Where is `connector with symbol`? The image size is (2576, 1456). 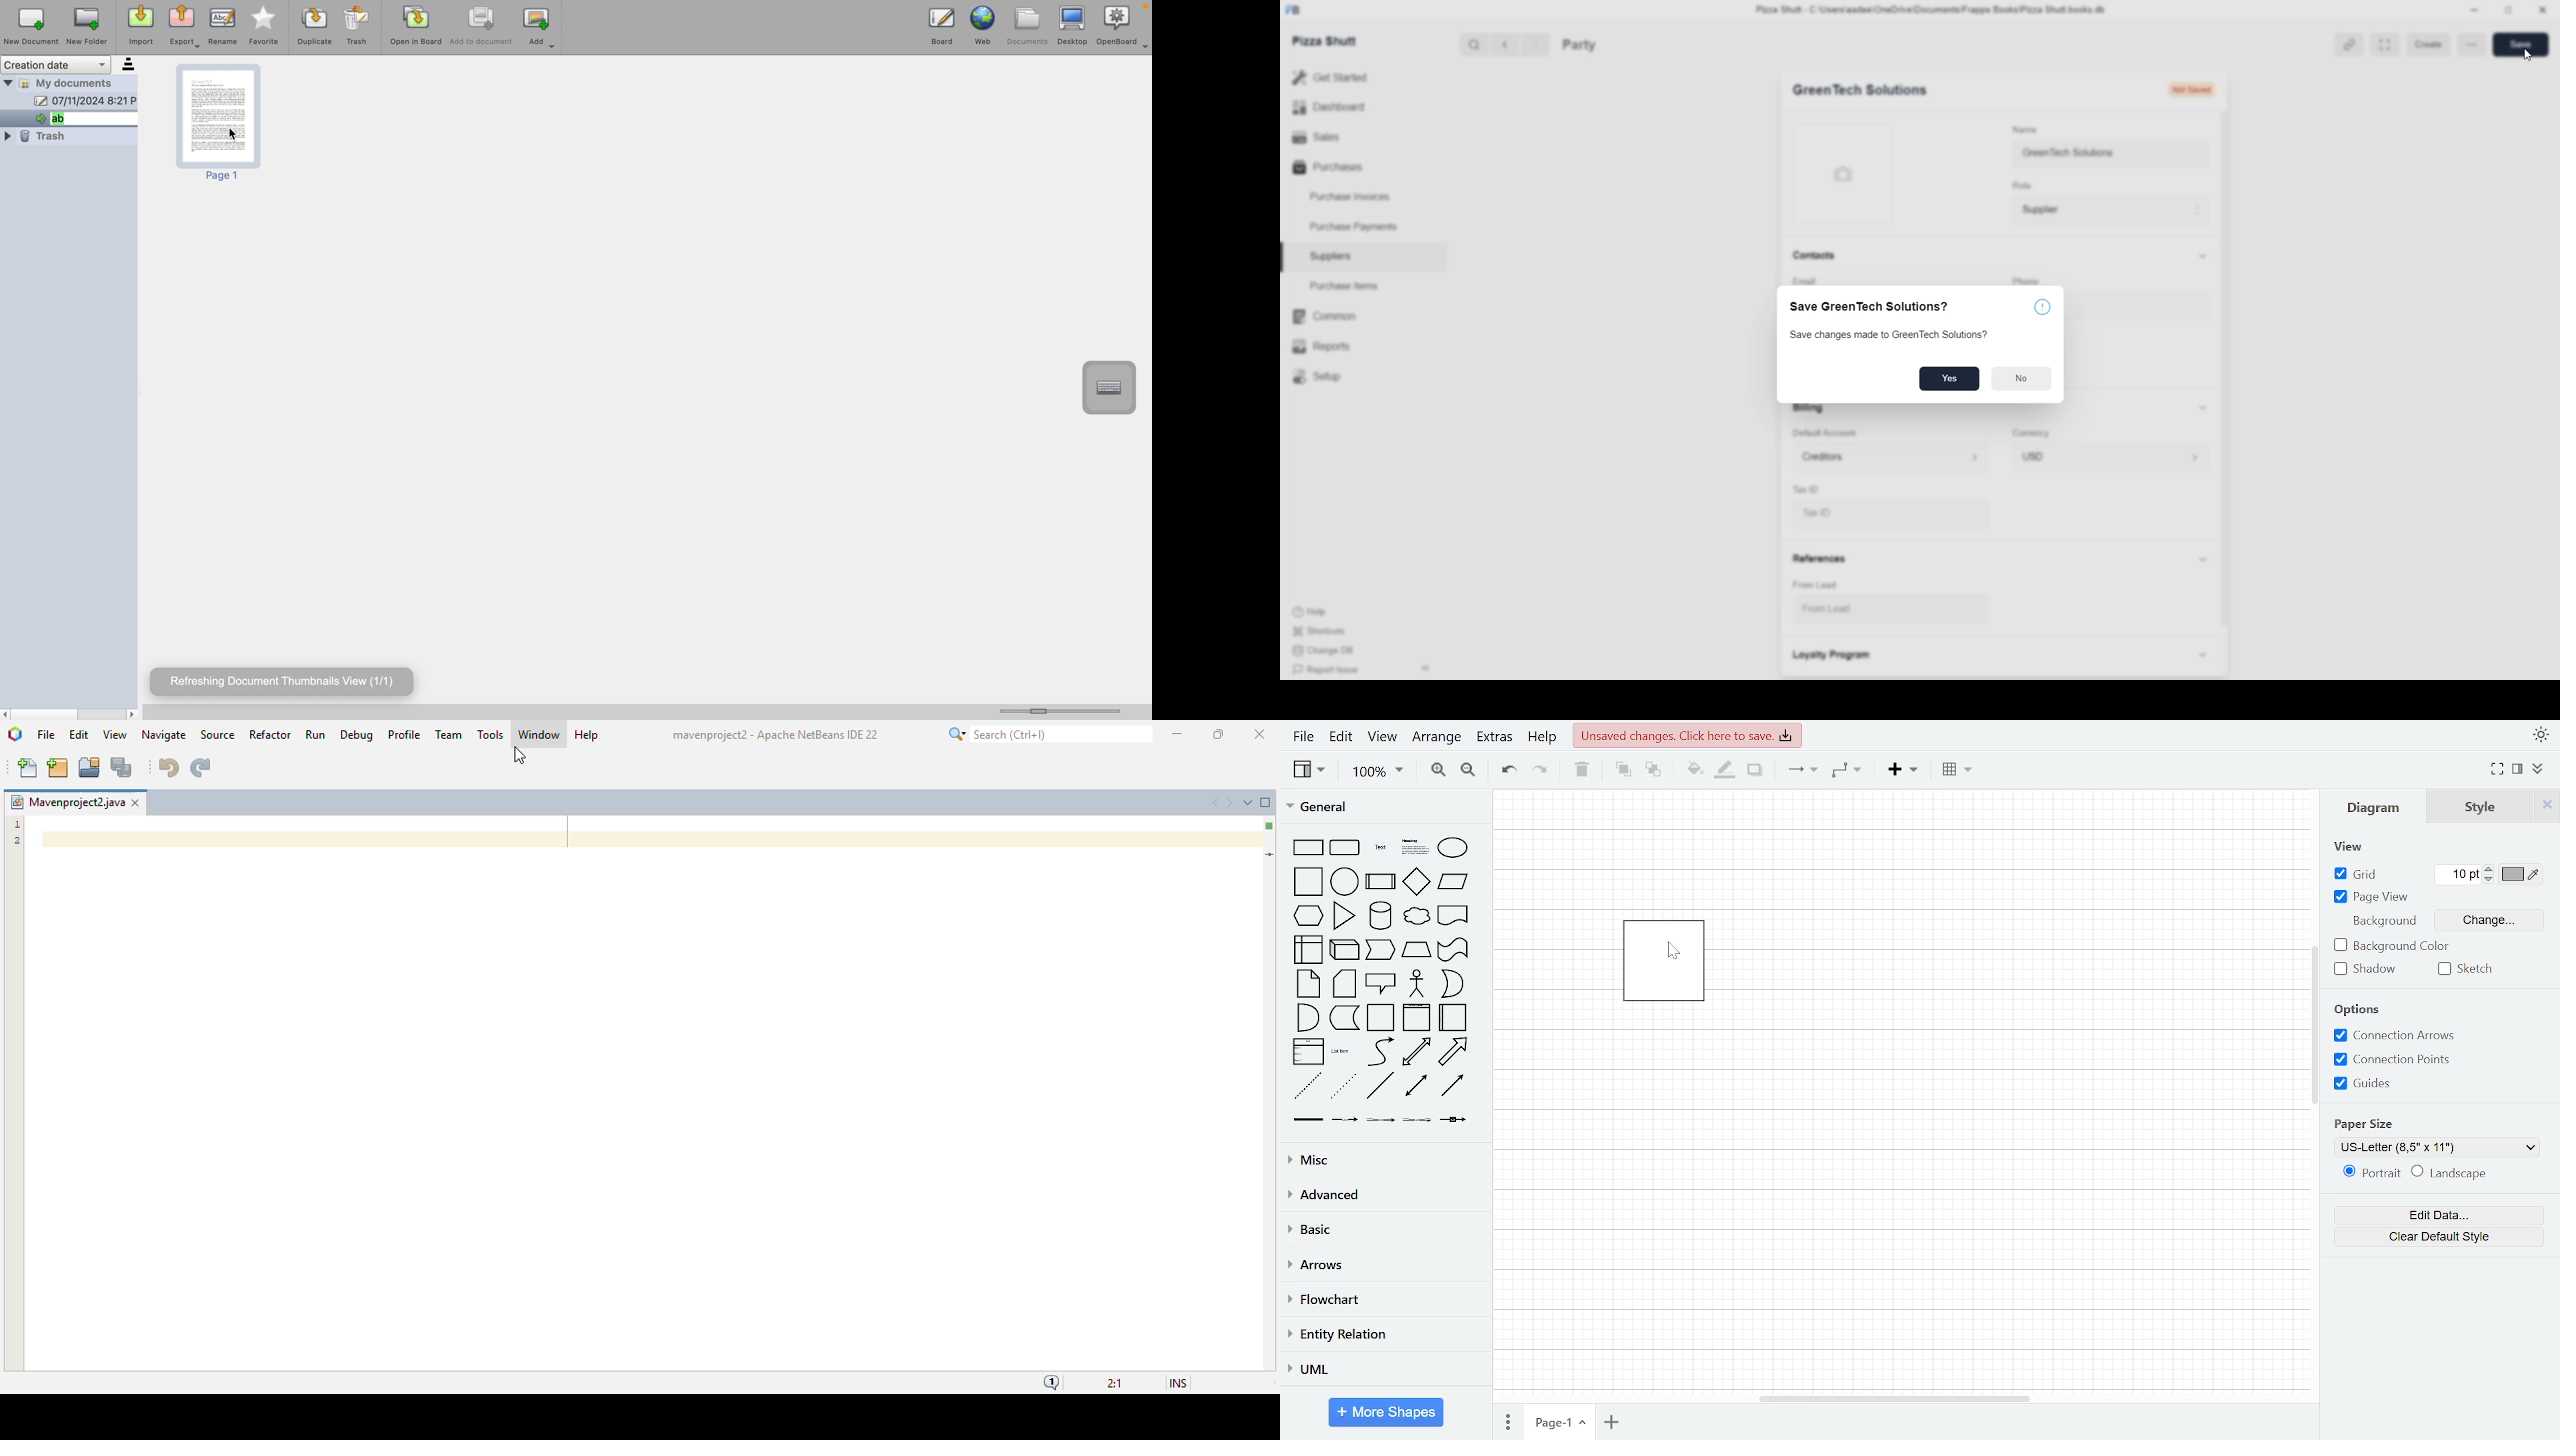 connector with symbol is located at coordinates (1451, 1122).